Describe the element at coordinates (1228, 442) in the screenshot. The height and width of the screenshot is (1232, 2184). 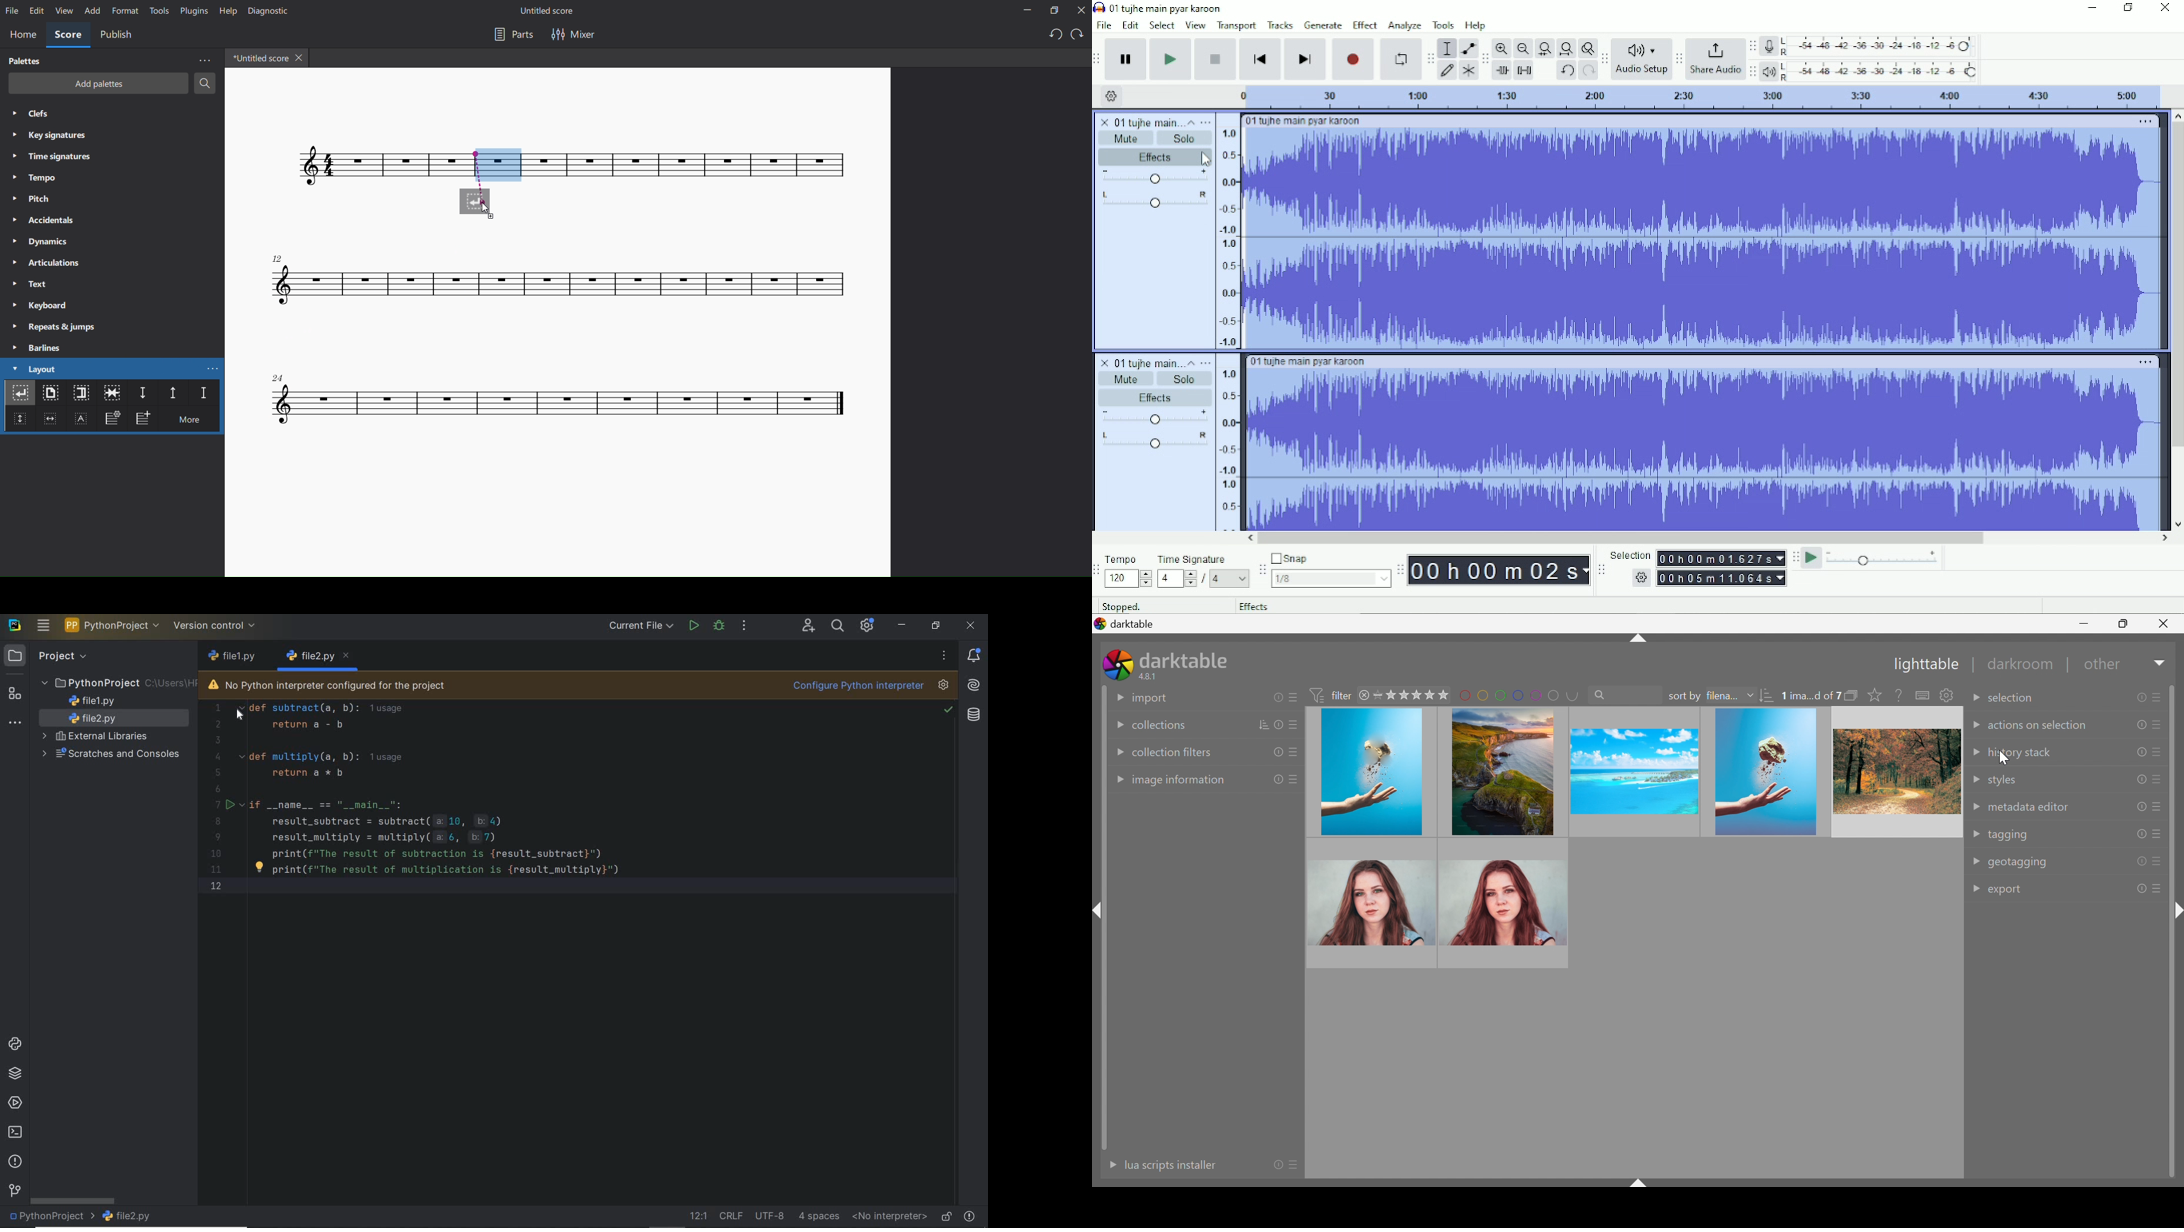
I see `Sound` at that location.